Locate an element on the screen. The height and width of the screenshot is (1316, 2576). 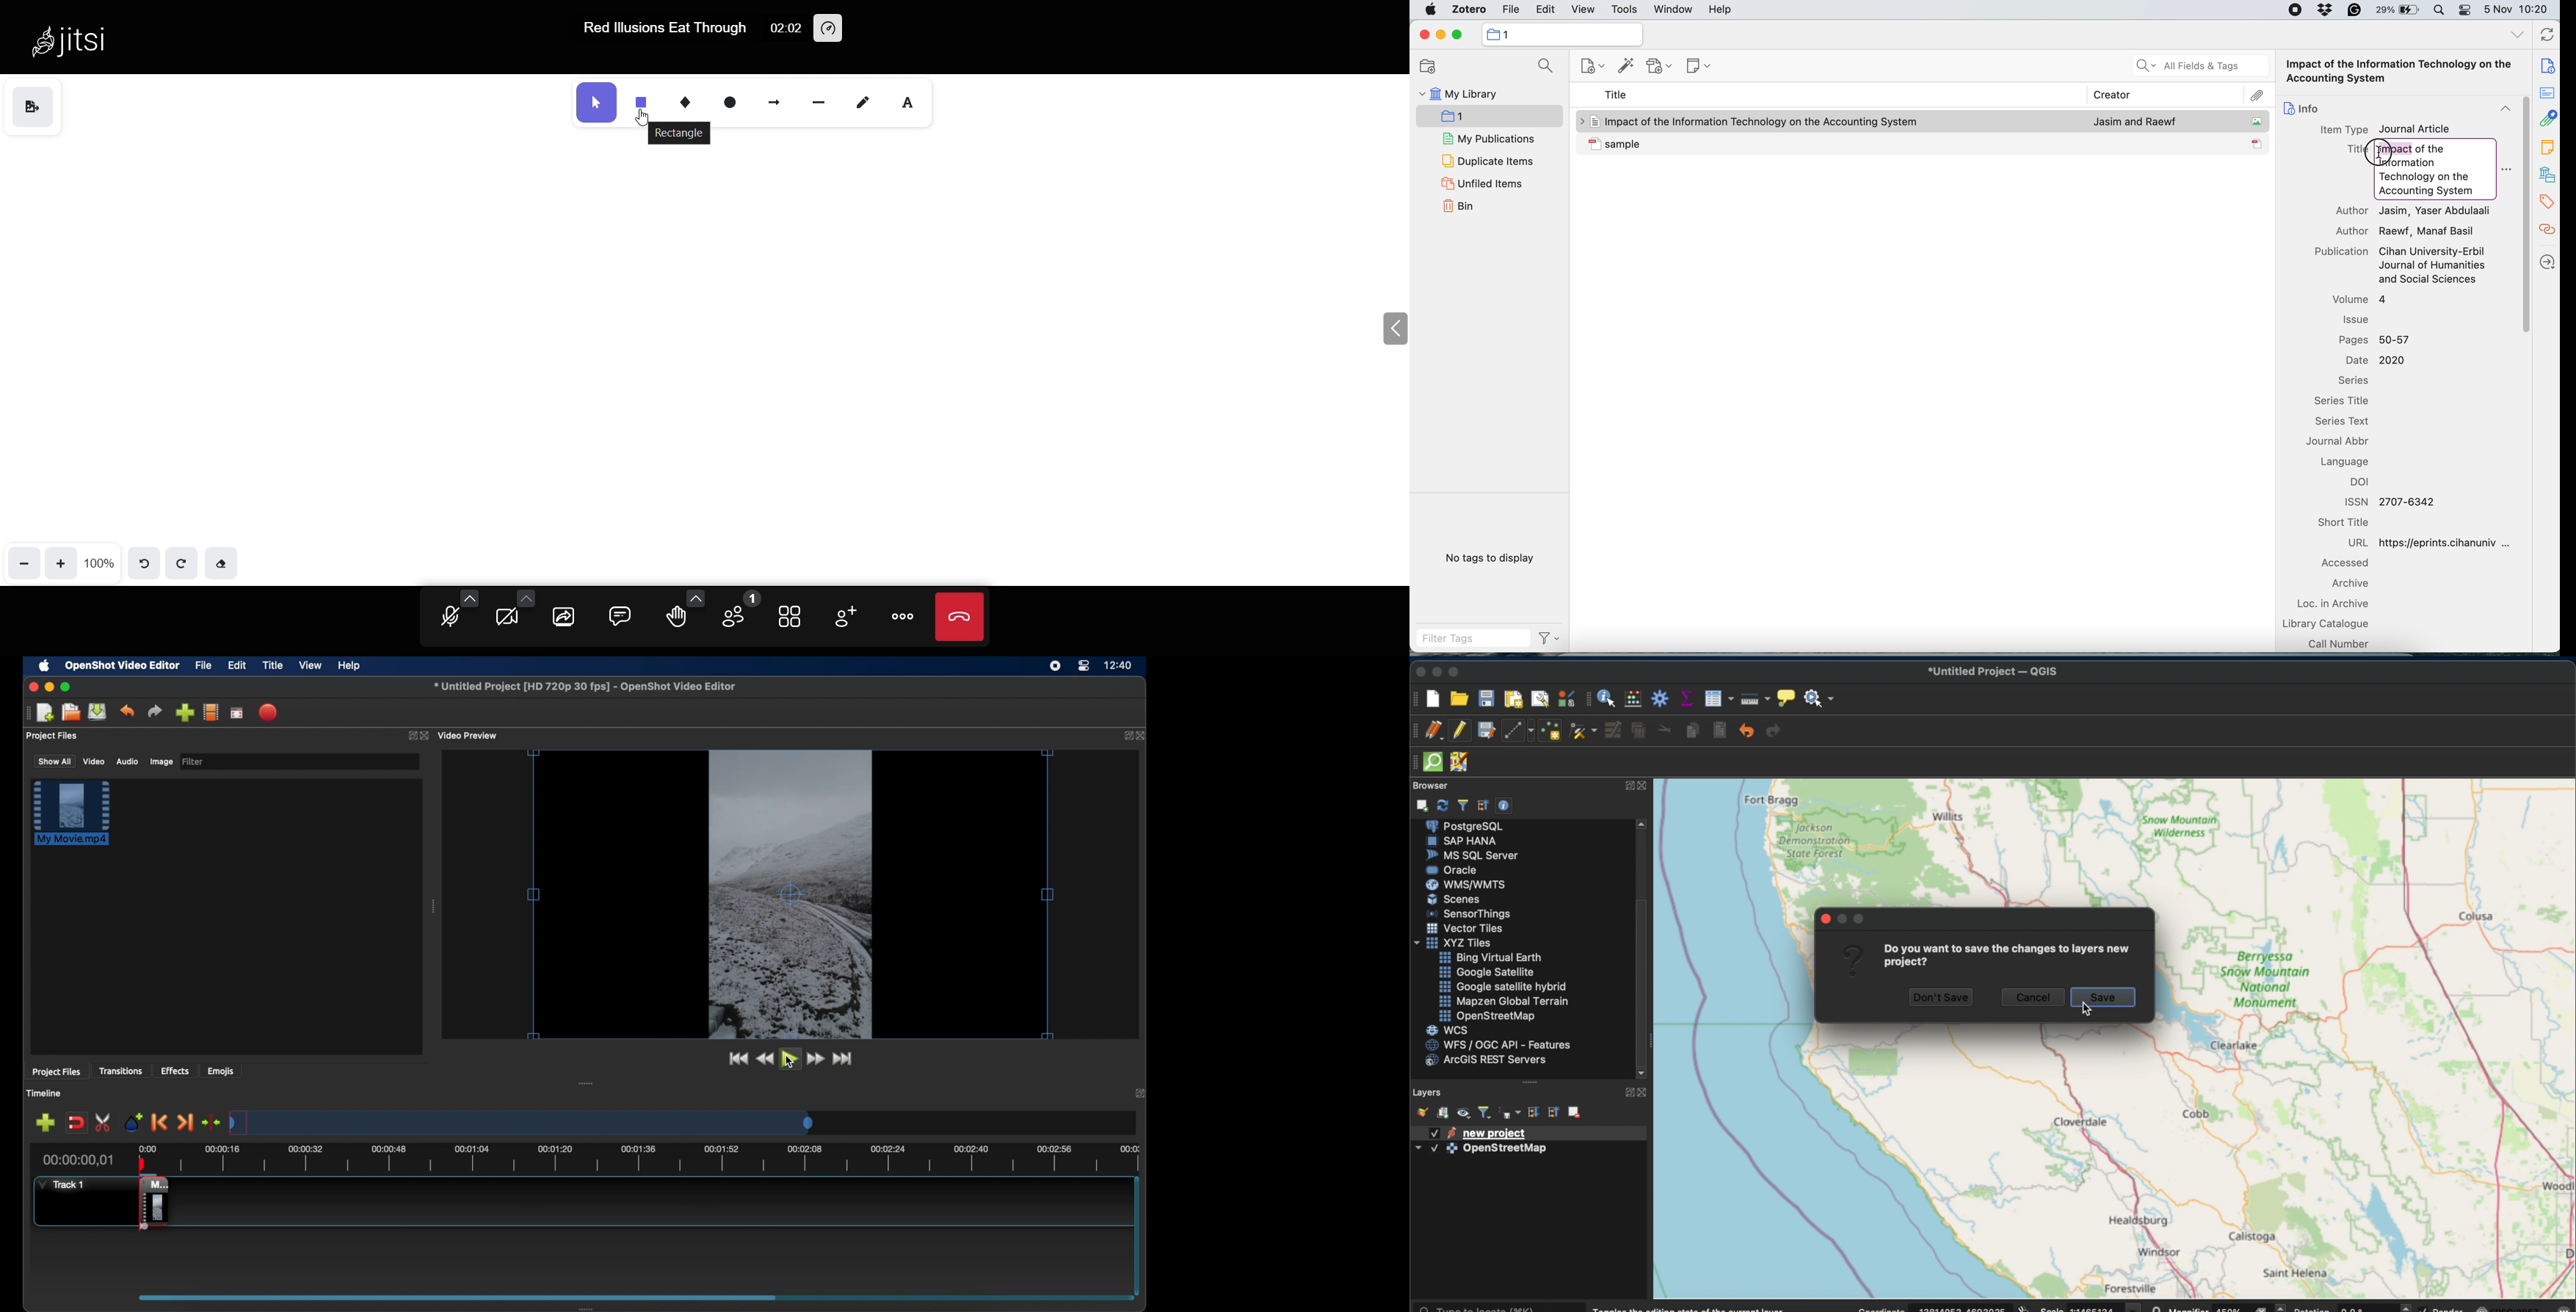
inactive minimize button is located at coordinates (1842, 918).